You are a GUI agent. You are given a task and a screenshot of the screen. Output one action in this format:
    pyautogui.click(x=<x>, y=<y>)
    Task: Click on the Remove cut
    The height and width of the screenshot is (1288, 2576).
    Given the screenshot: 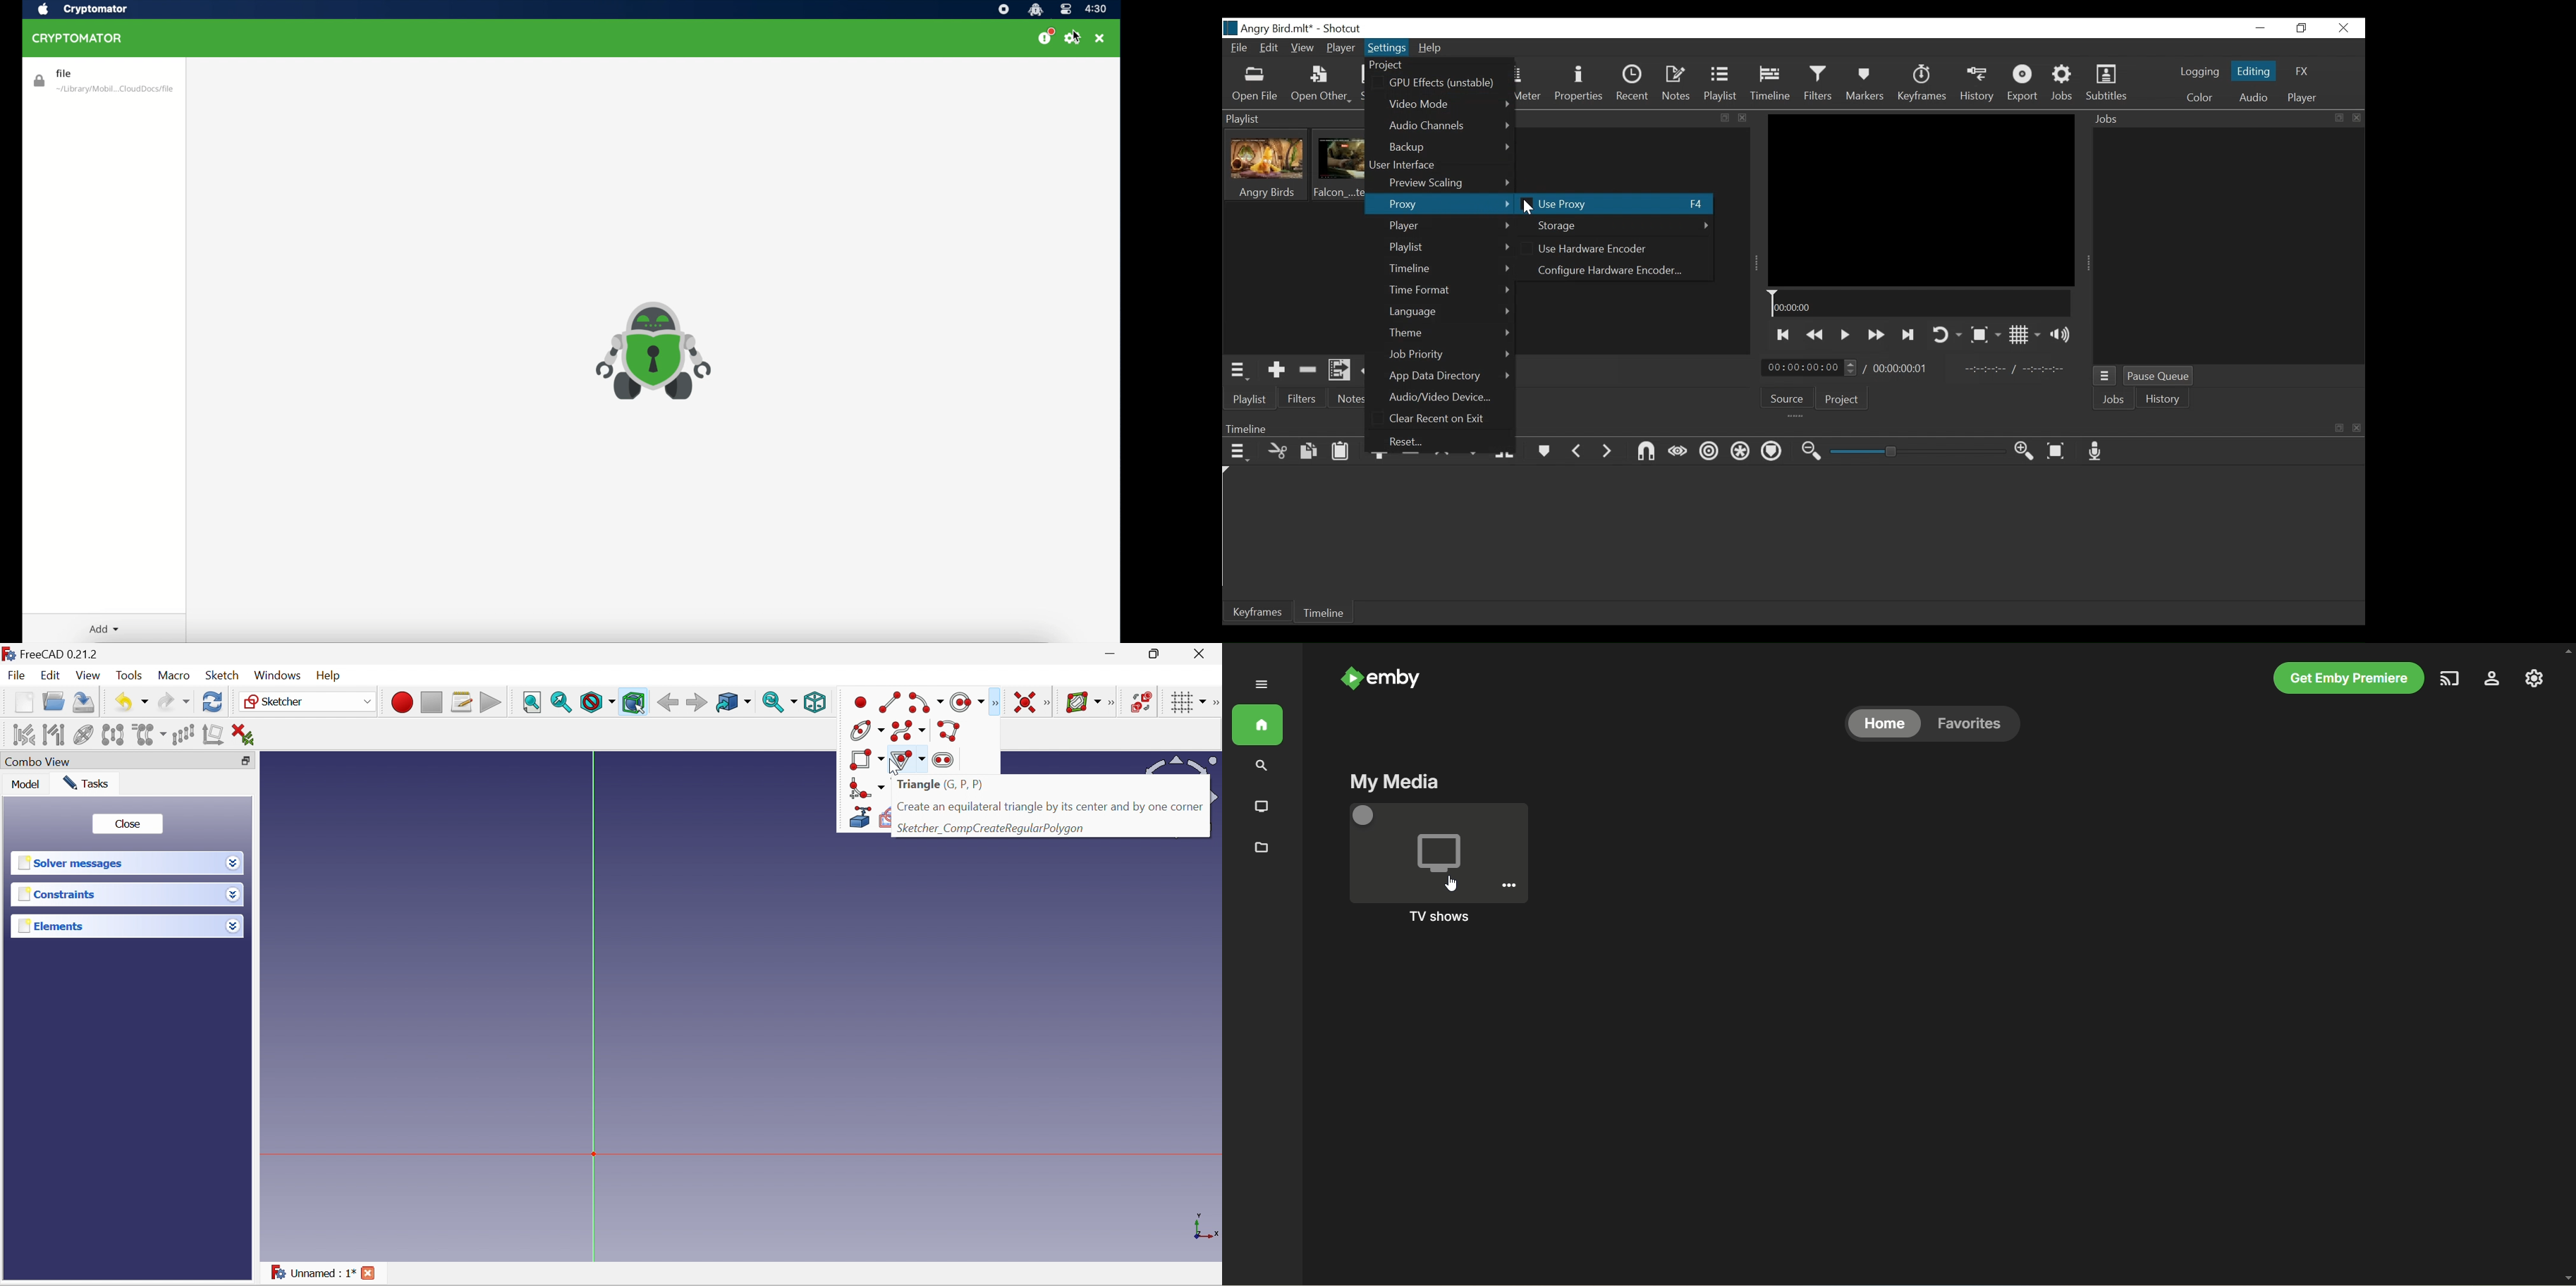 What is the action you would take?
    pyautogui.click(x=1305, y=369)
    